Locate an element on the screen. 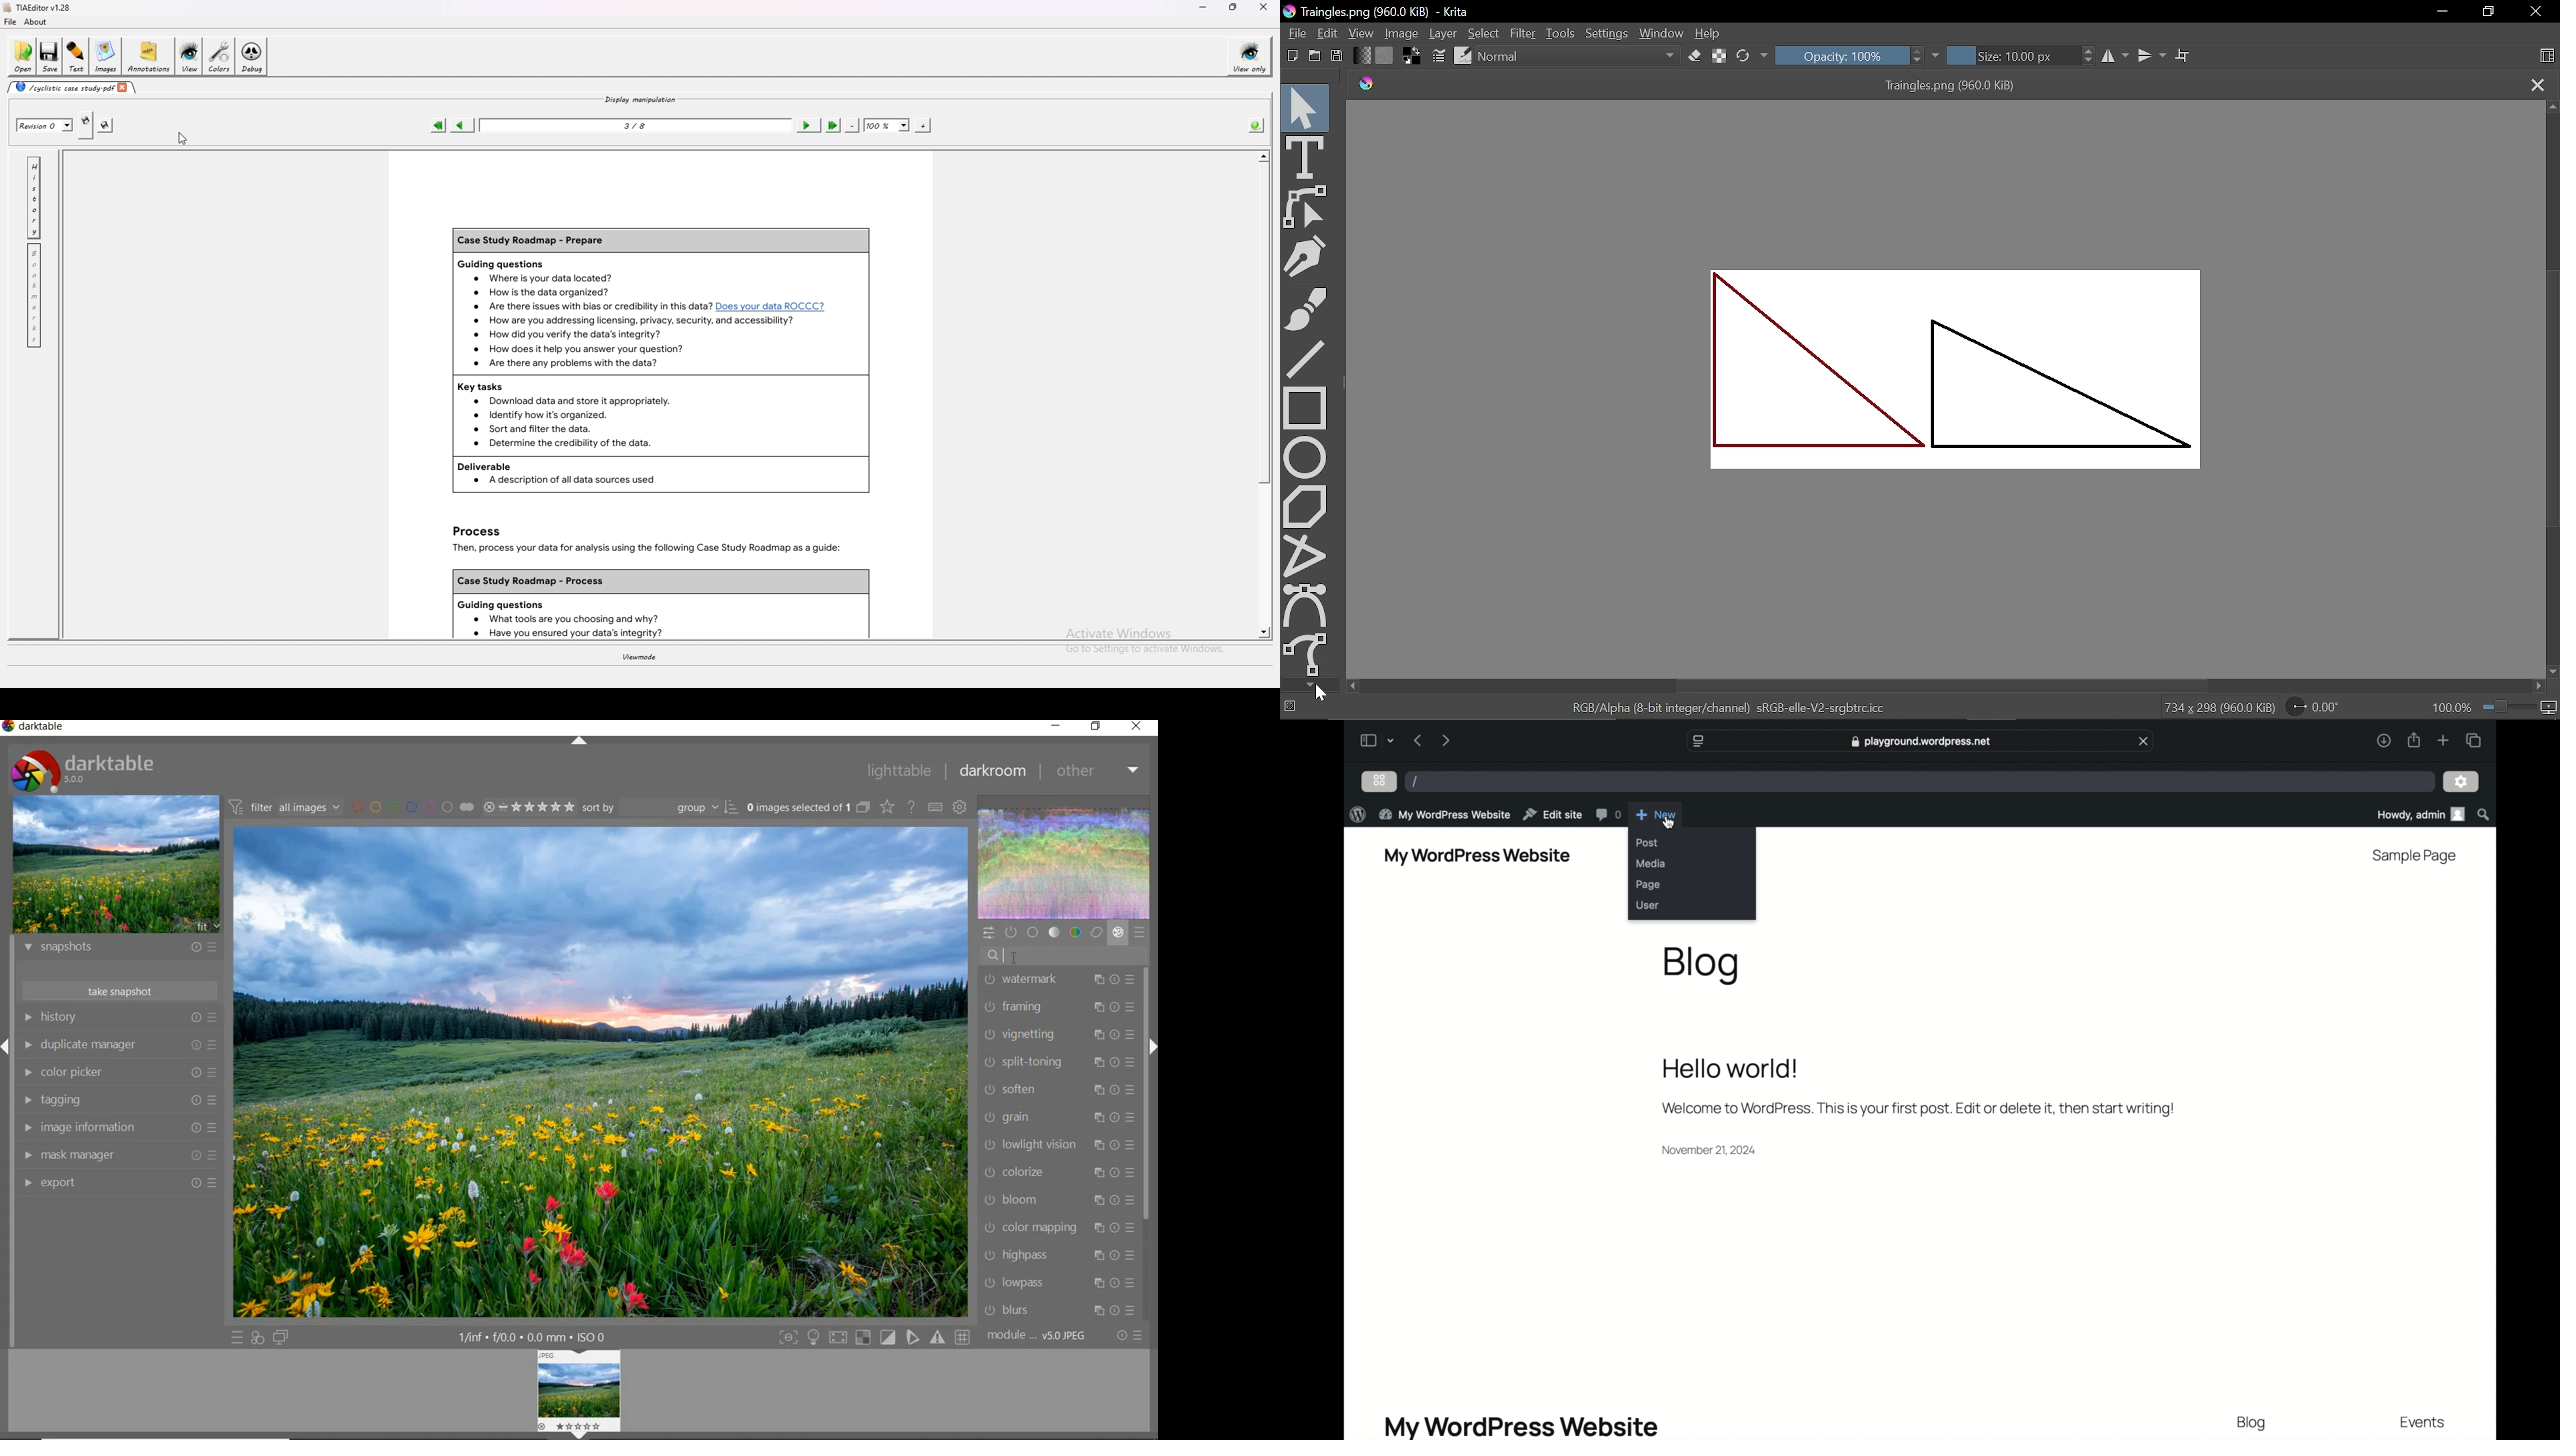 The height and width of the screenshot is (1456, 2576). other display information is located at coordinates (534, 1337).